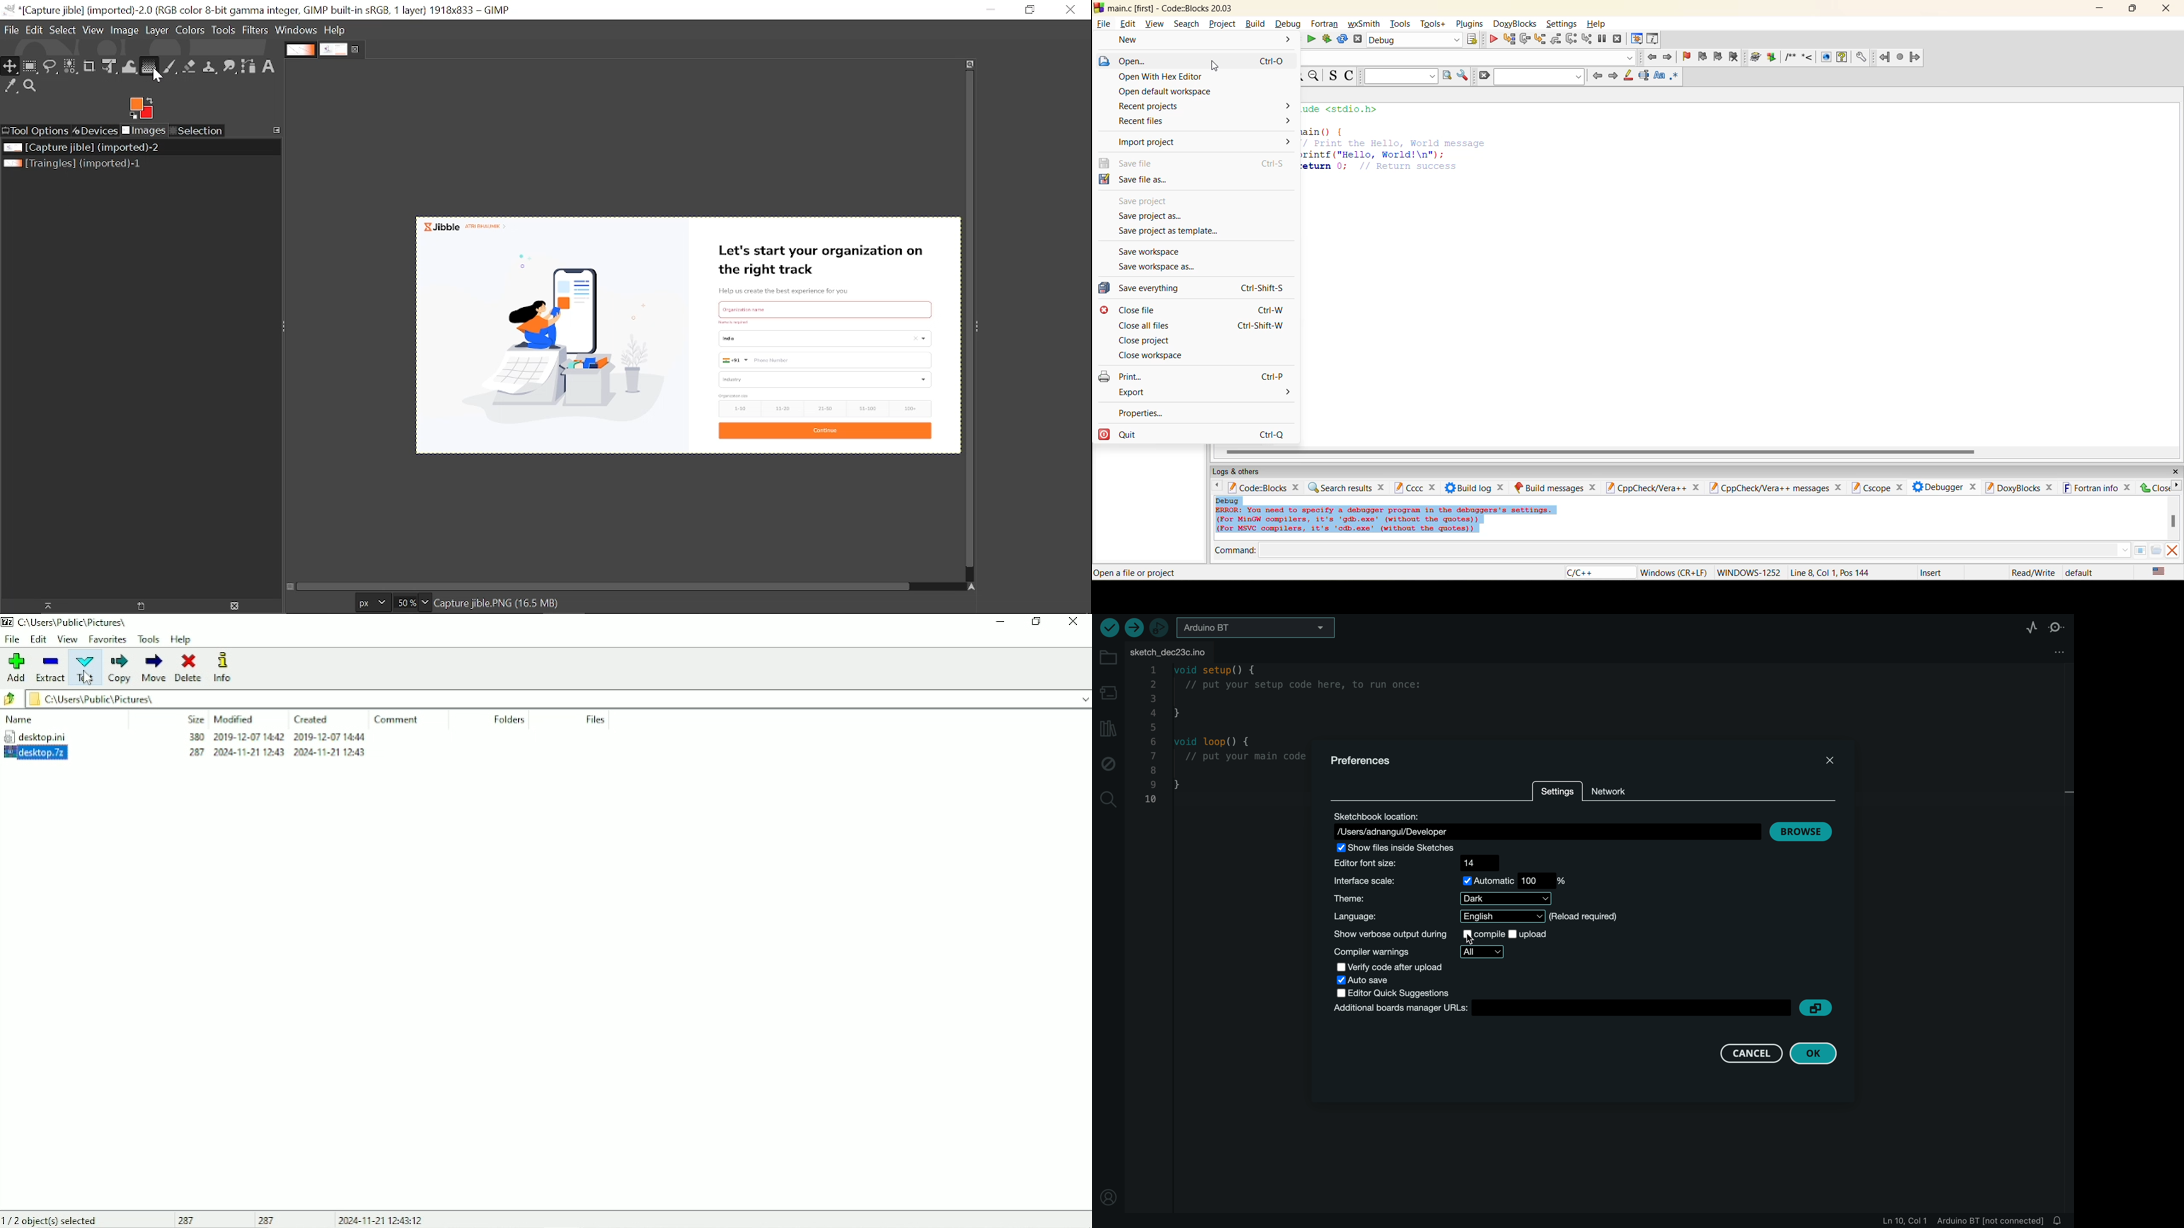 The height and width of the screenshot is (1232, 2184). What do you see at coordinates (2061, 1221) in the screenshot?
I see `notification` at bounding box center [2061, 1221].